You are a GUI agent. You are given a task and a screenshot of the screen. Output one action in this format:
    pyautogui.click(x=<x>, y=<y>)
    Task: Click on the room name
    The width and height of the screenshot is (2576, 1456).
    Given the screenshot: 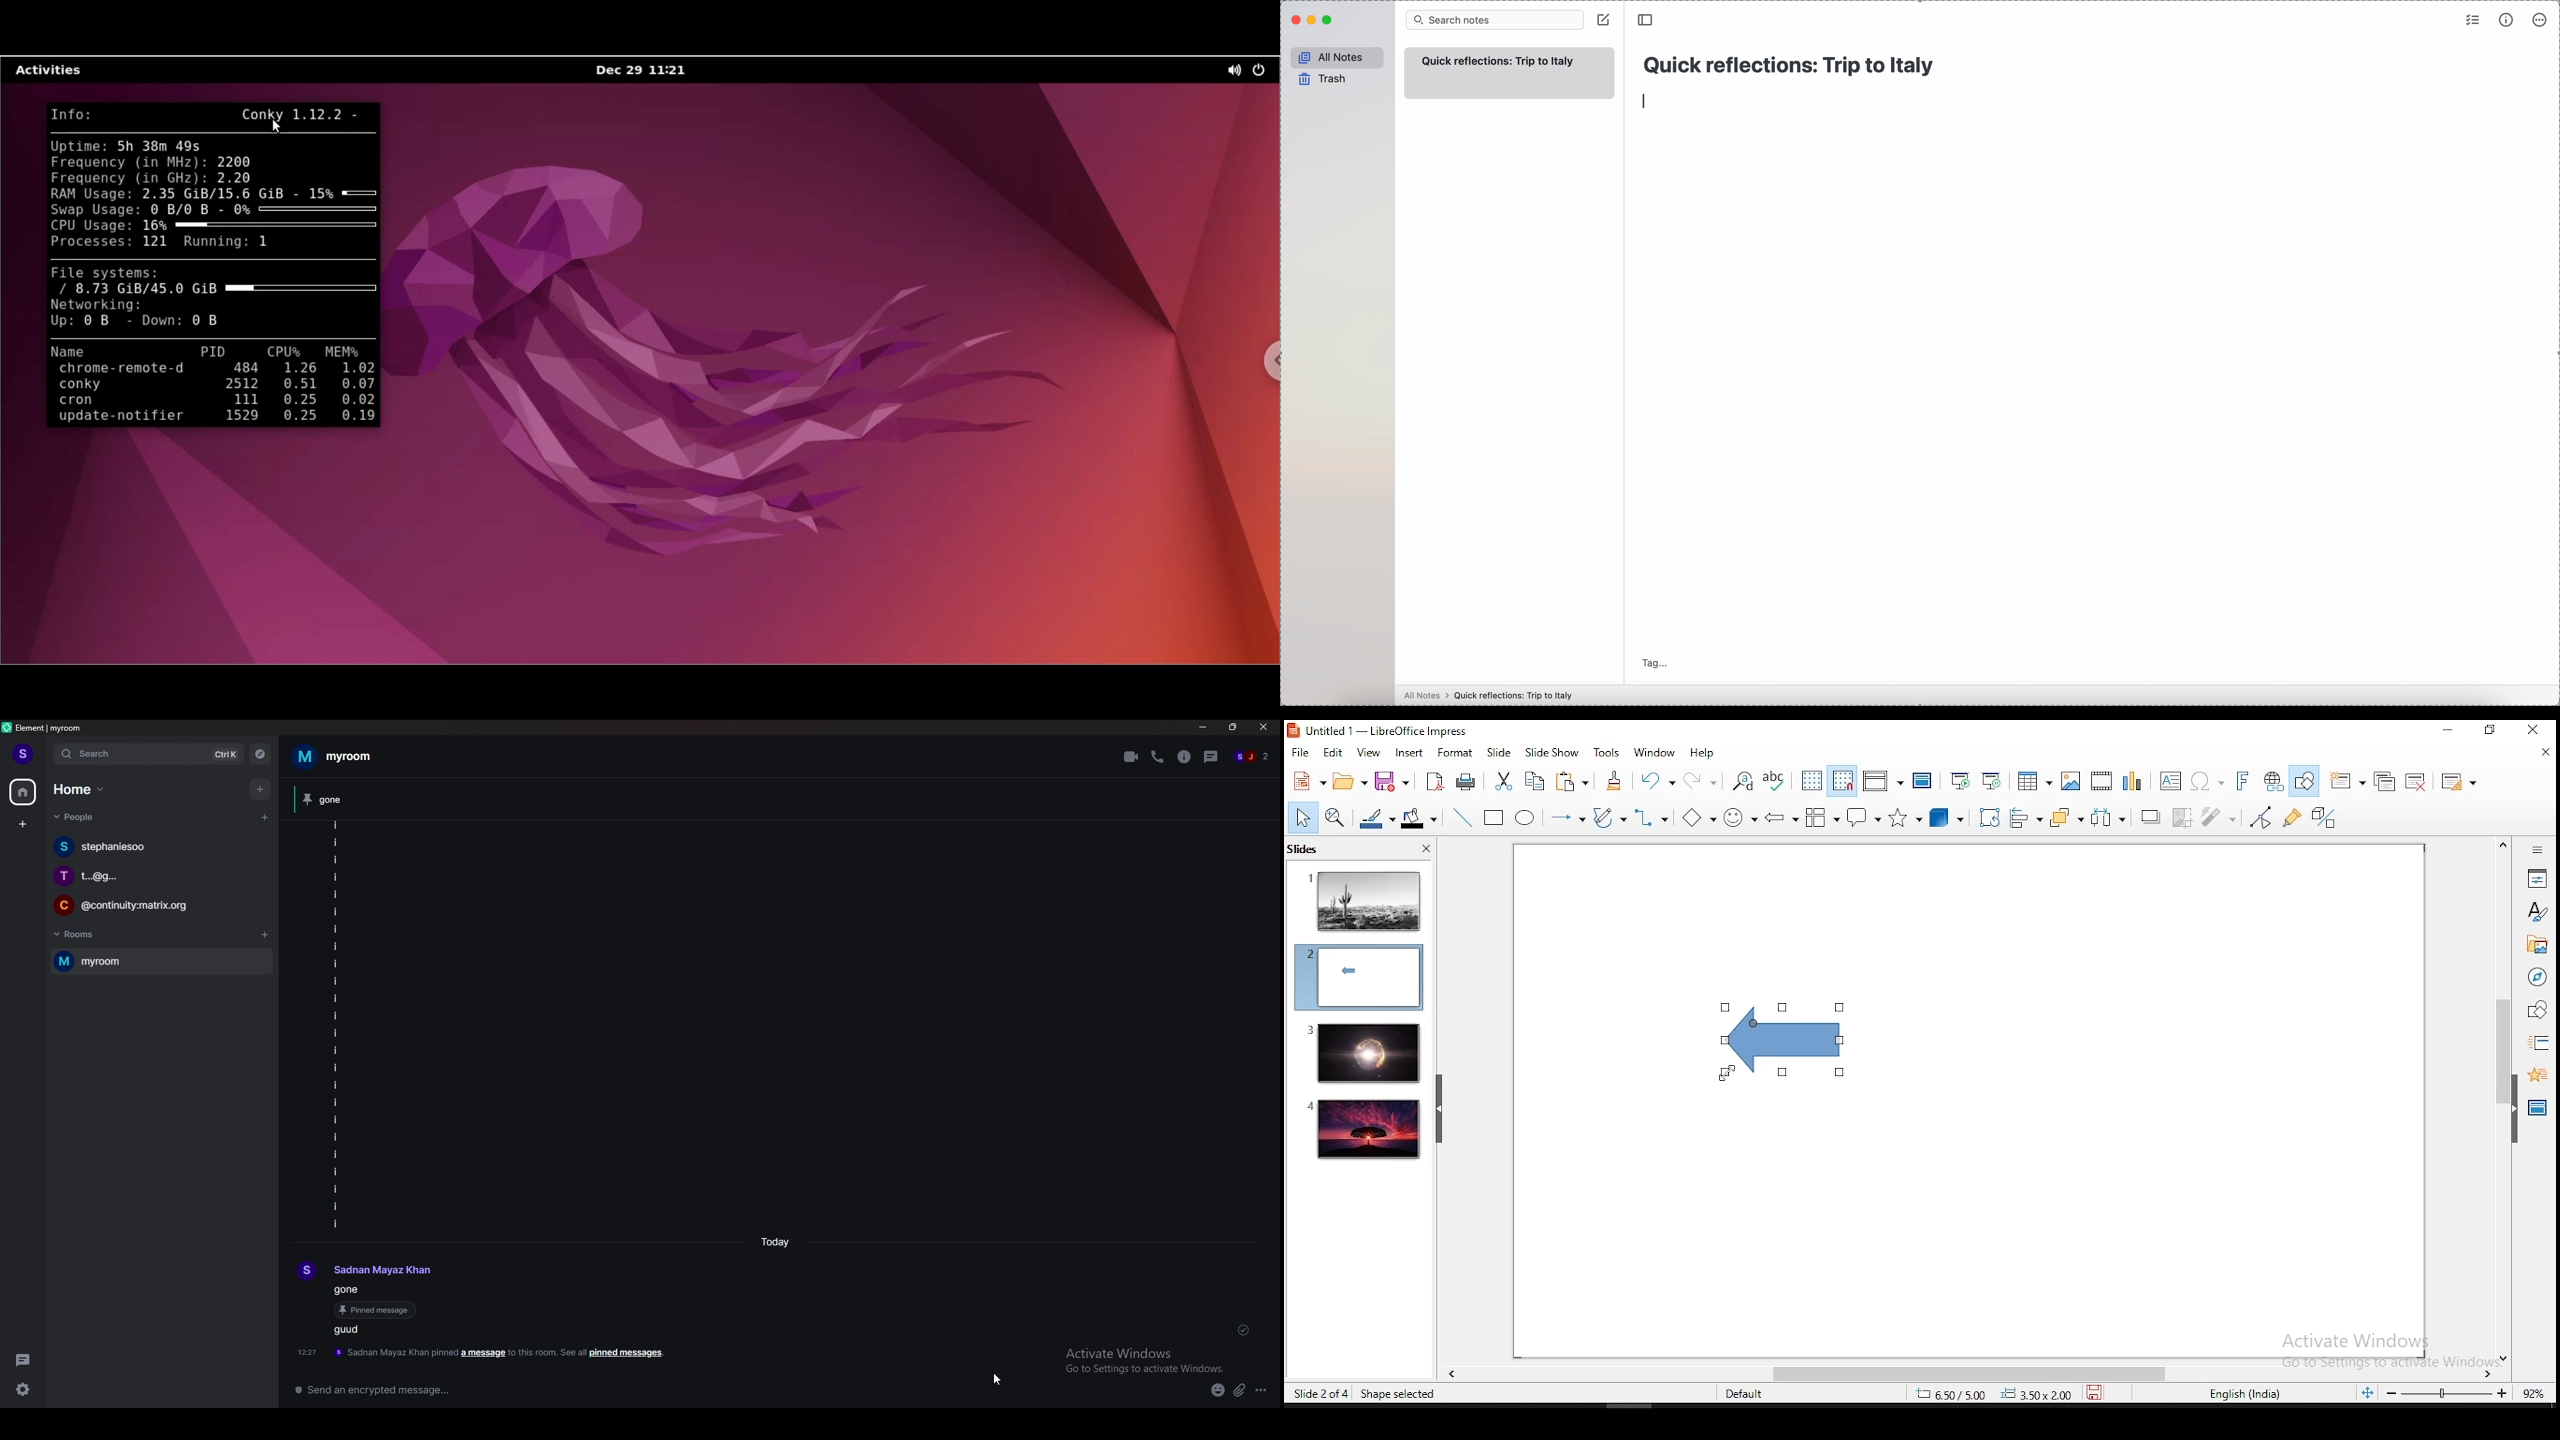 What is the action you would take?
    pyautogui.click(x=338, y=756)
    